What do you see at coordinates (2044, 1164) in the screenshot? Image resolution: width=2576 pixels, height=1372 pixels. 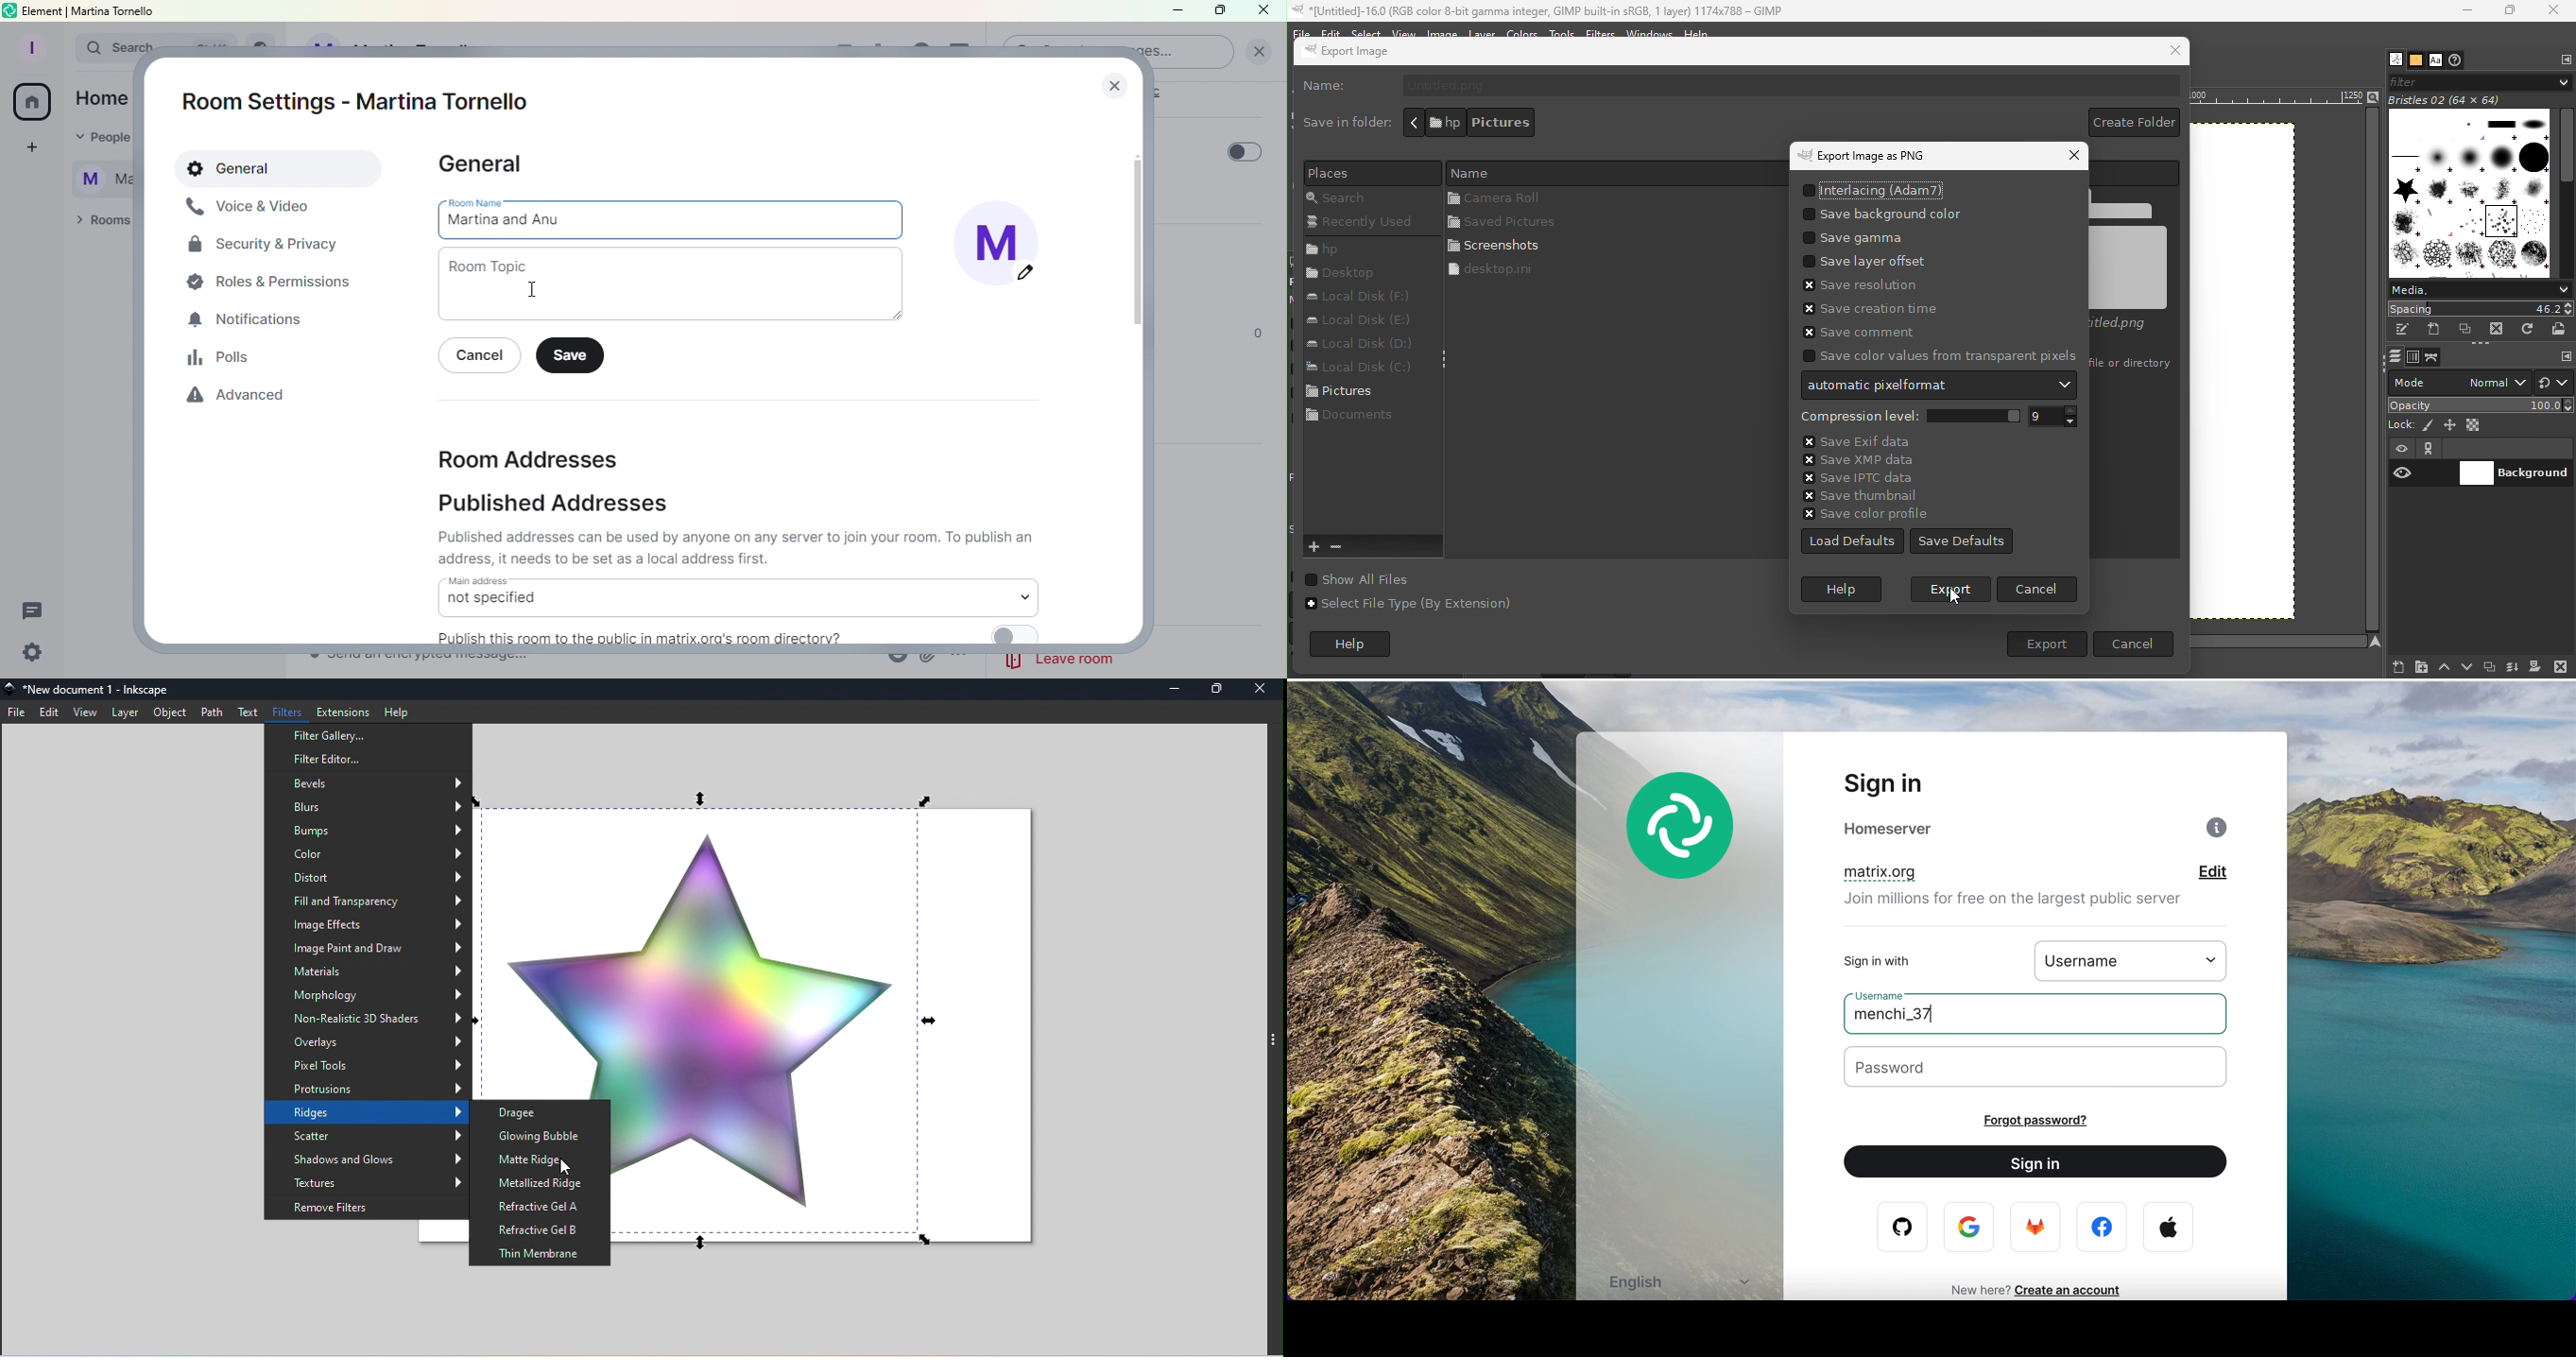 I see `sign in` at bounding box center [2044, 1164].